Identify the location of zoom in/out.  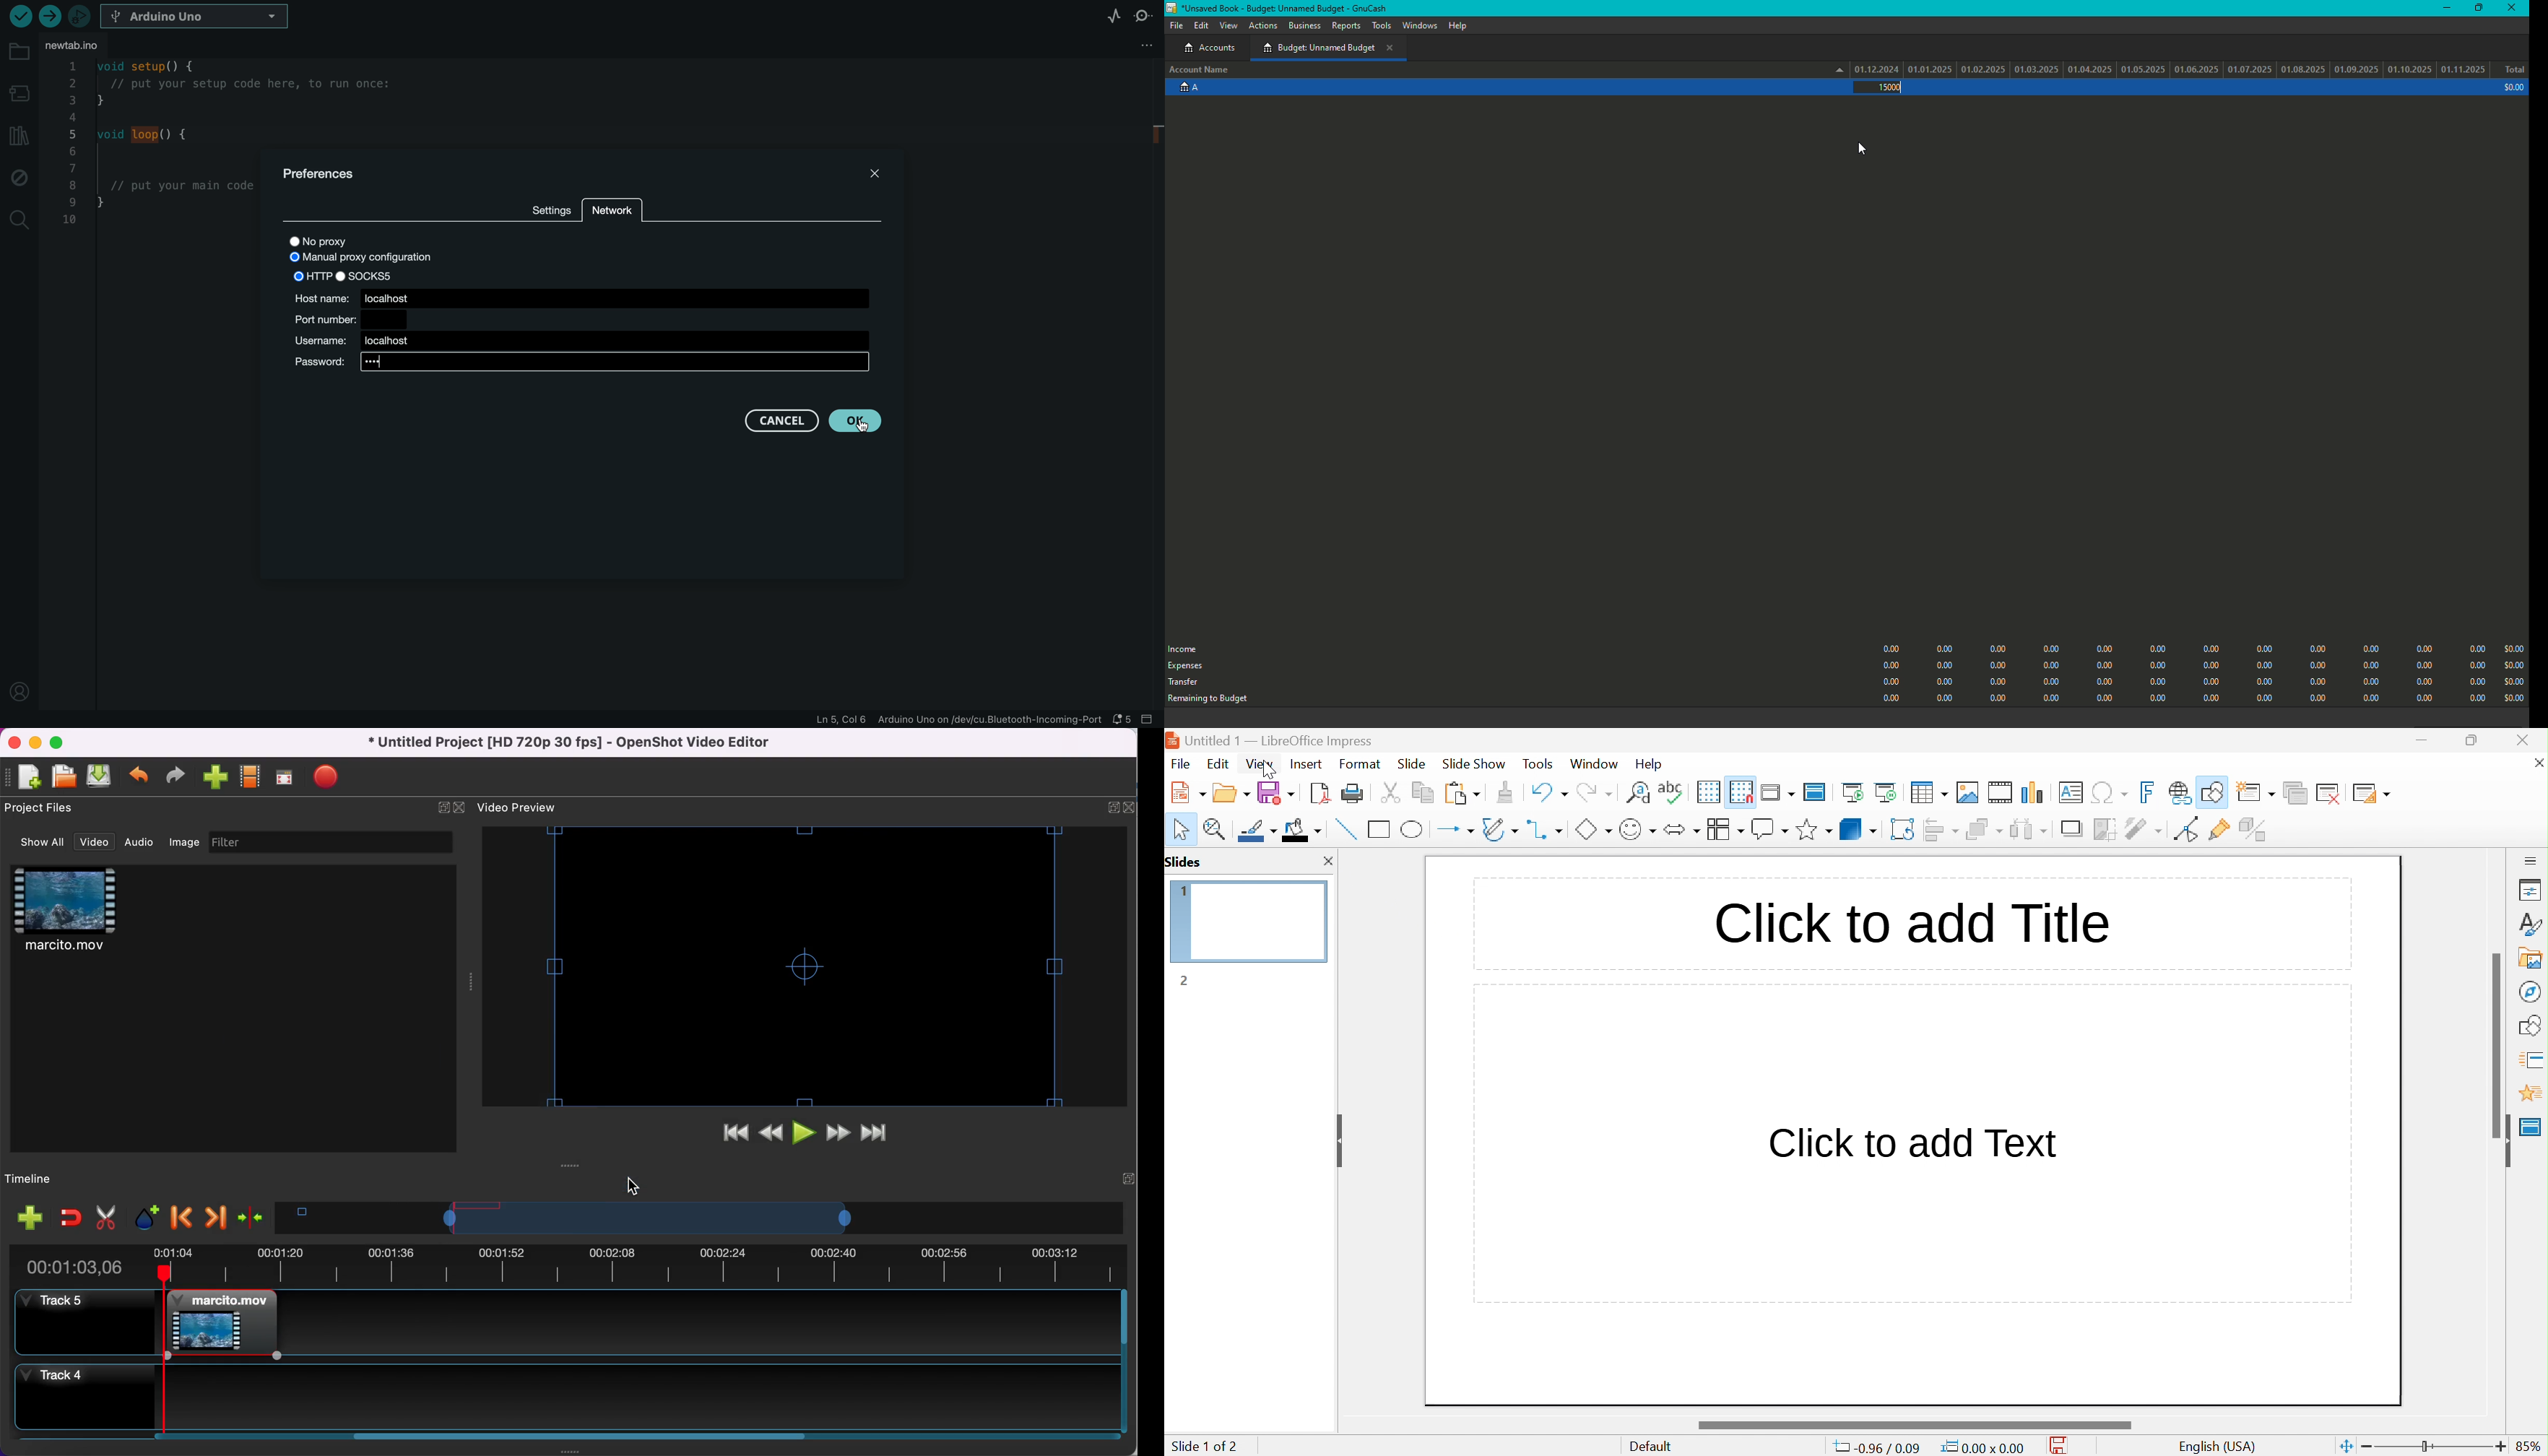
(2434, 1447).